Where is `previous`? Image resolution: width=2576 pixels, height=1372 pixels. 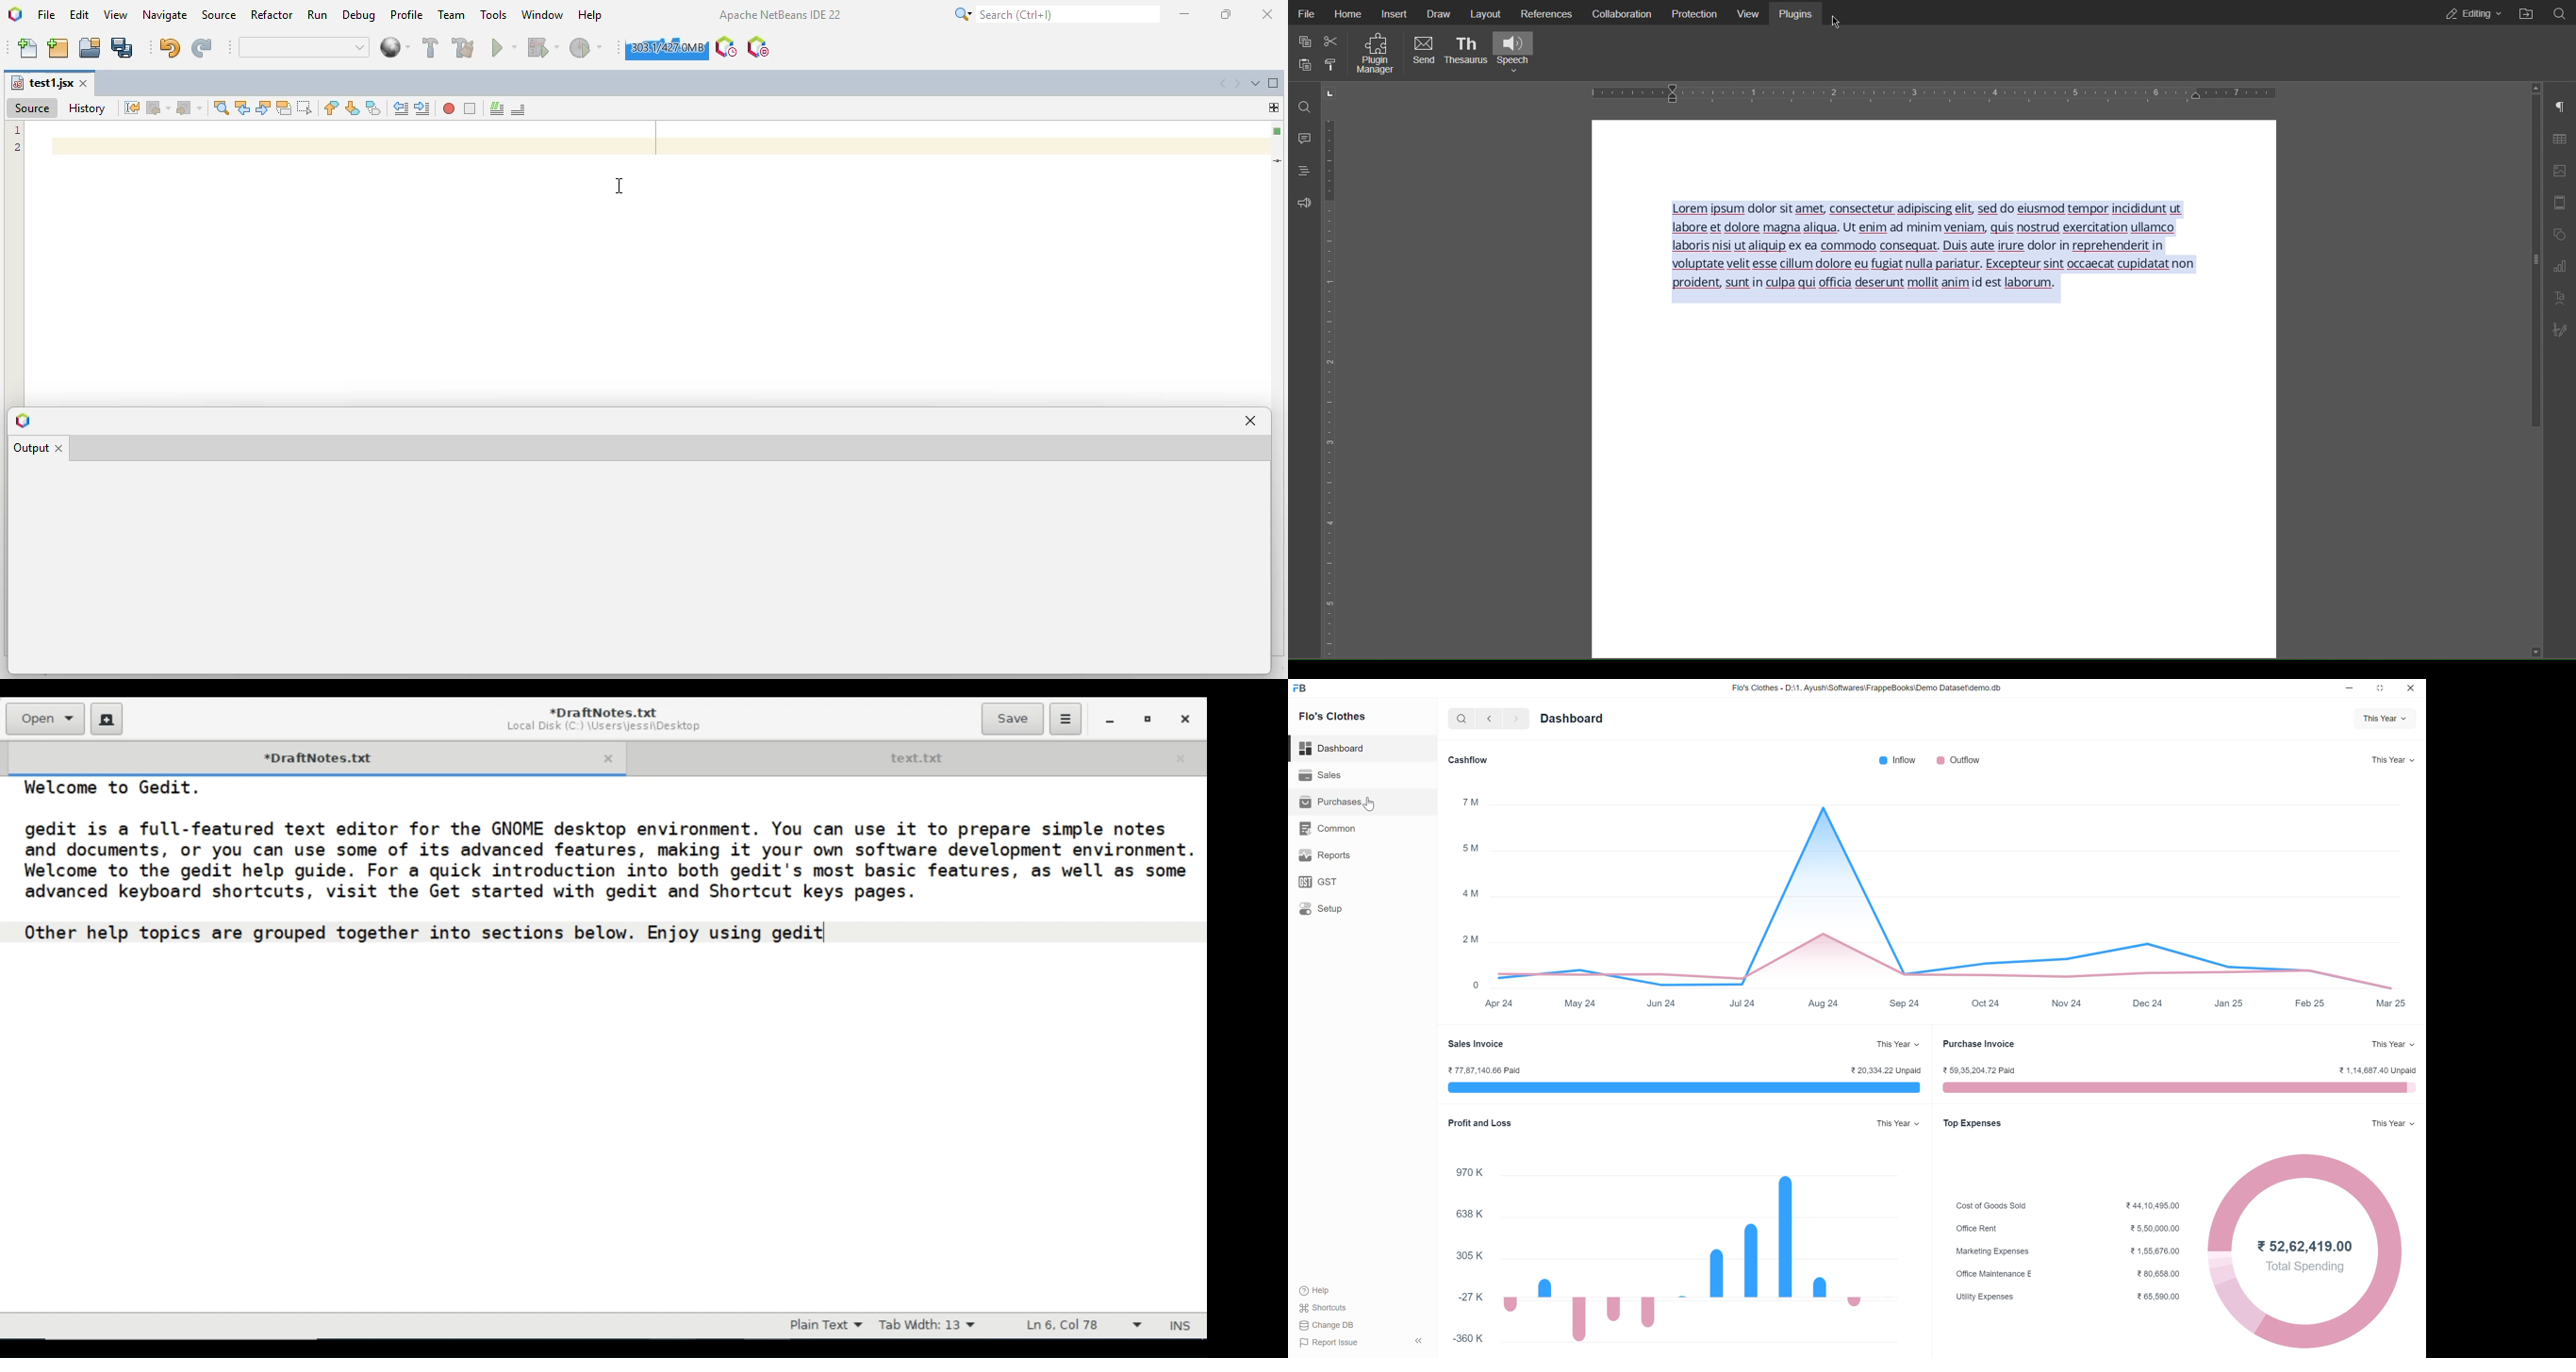 previous is located at coordinates (1489, 718).